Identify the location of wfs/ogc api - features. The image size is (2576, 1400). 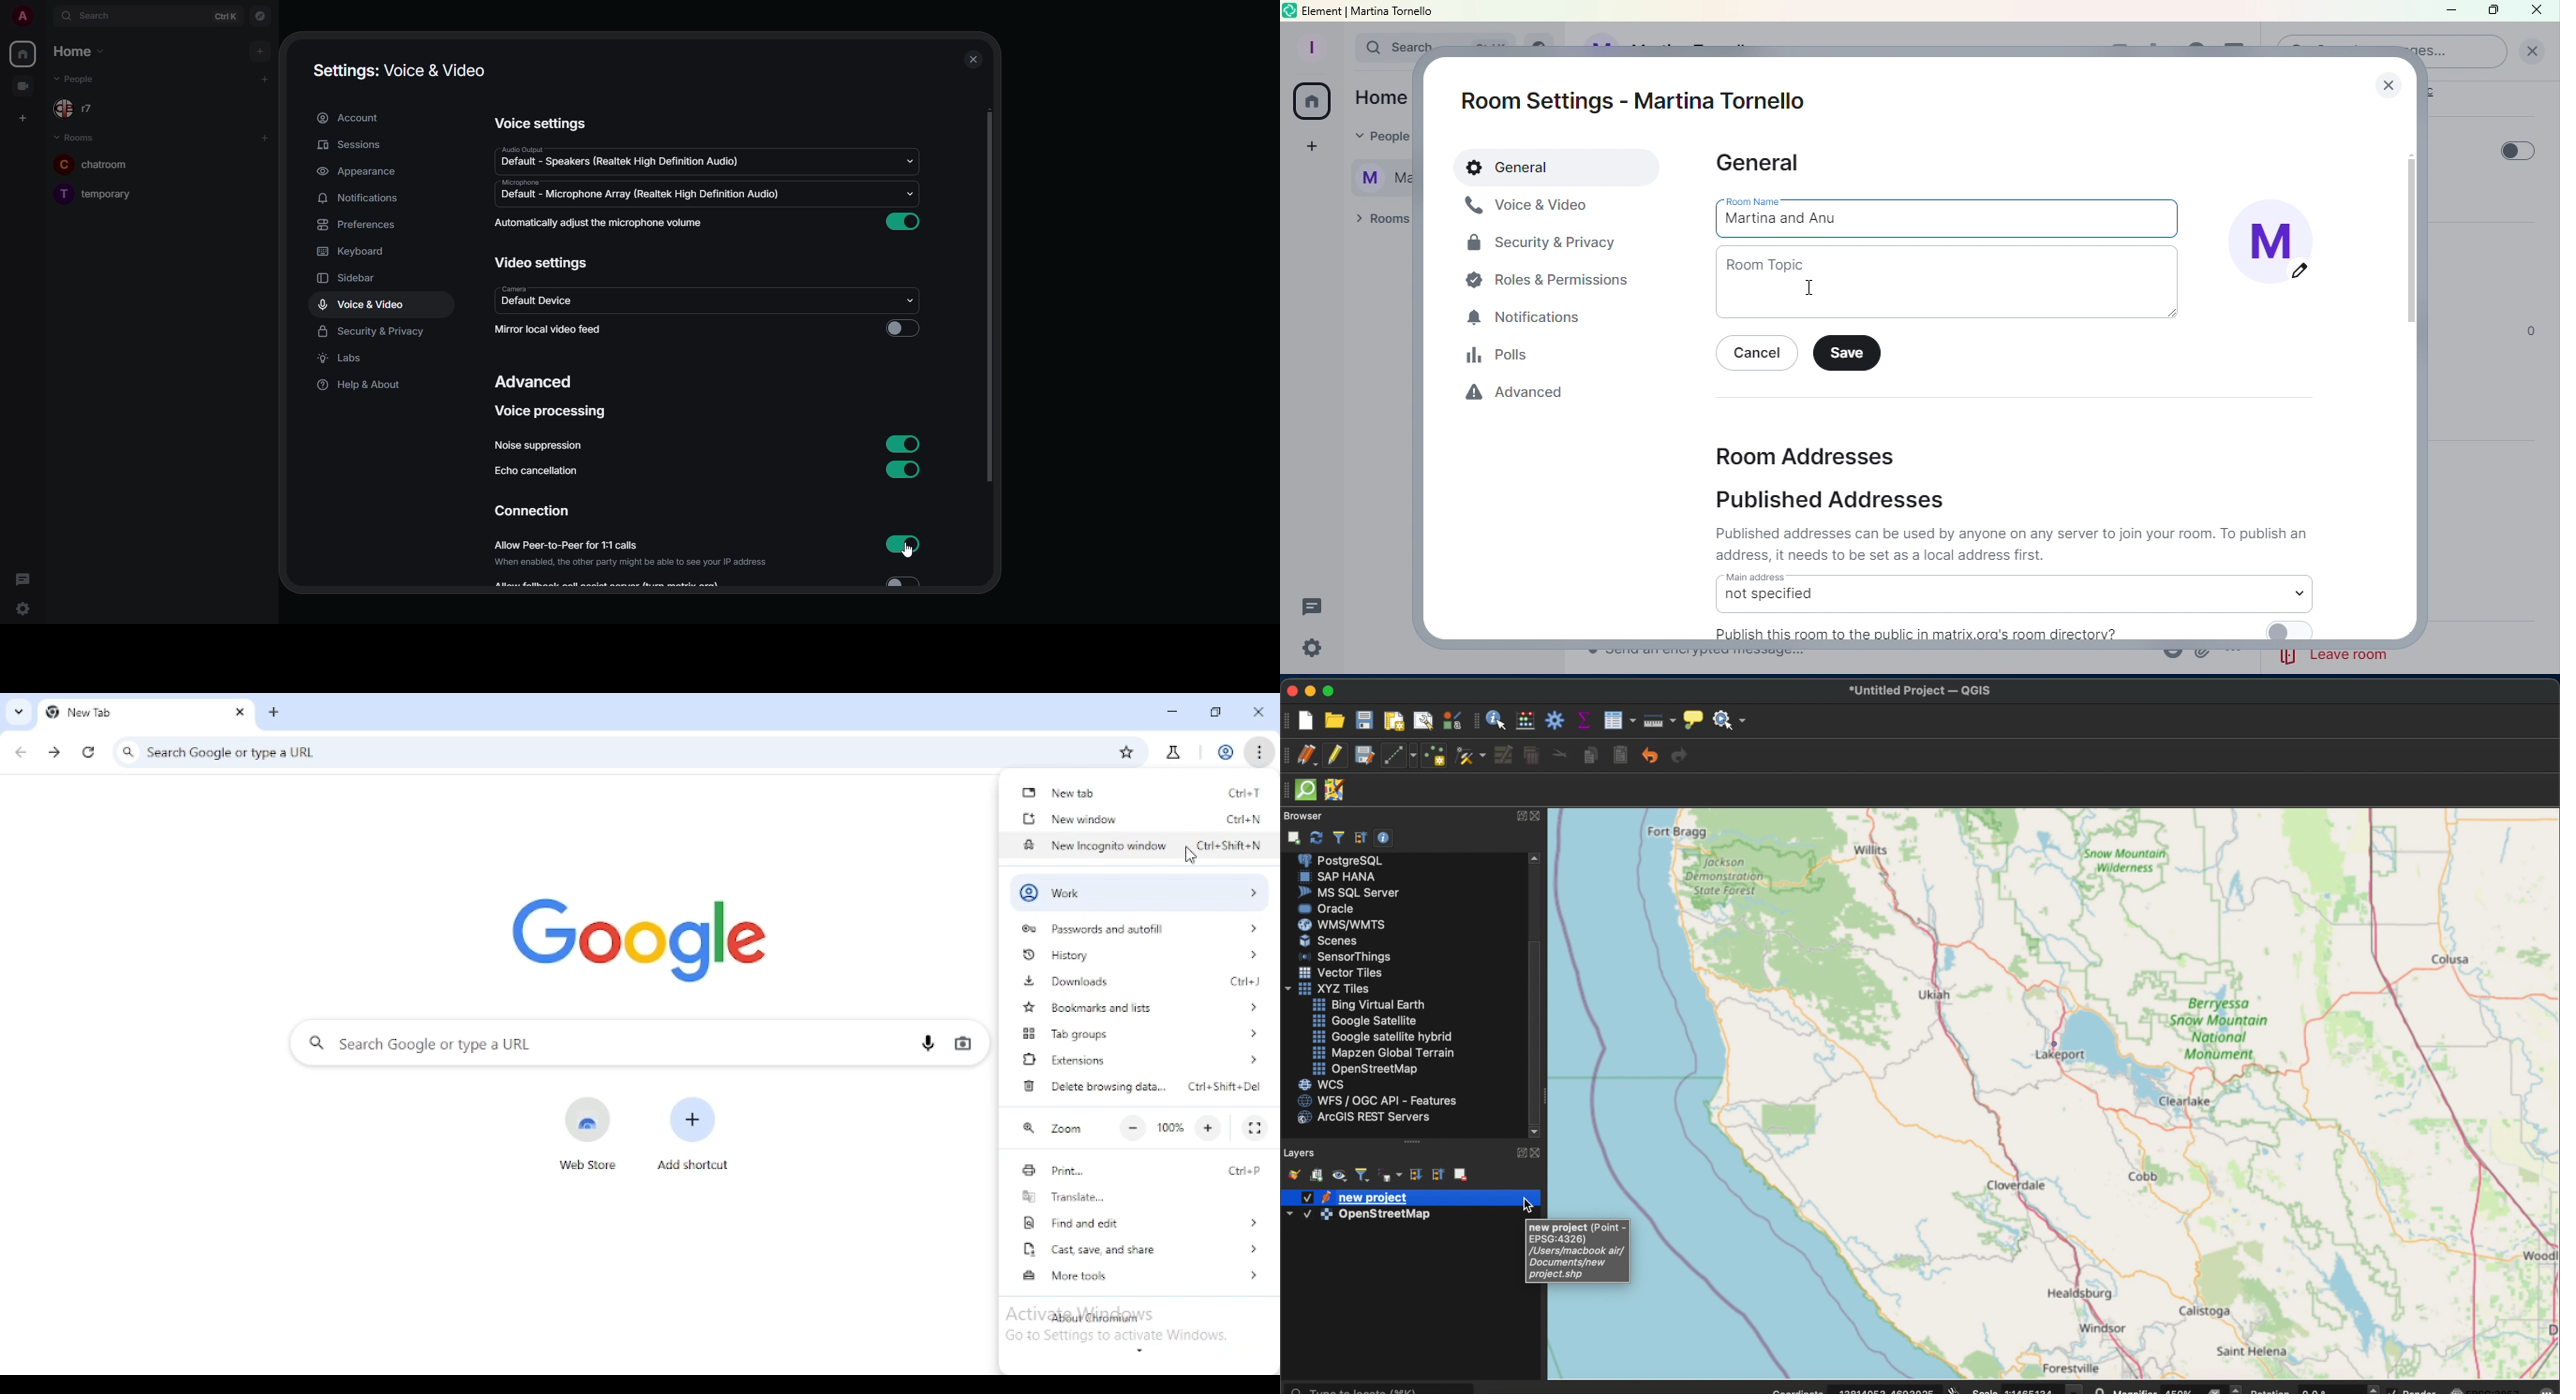
(1374, 1101).